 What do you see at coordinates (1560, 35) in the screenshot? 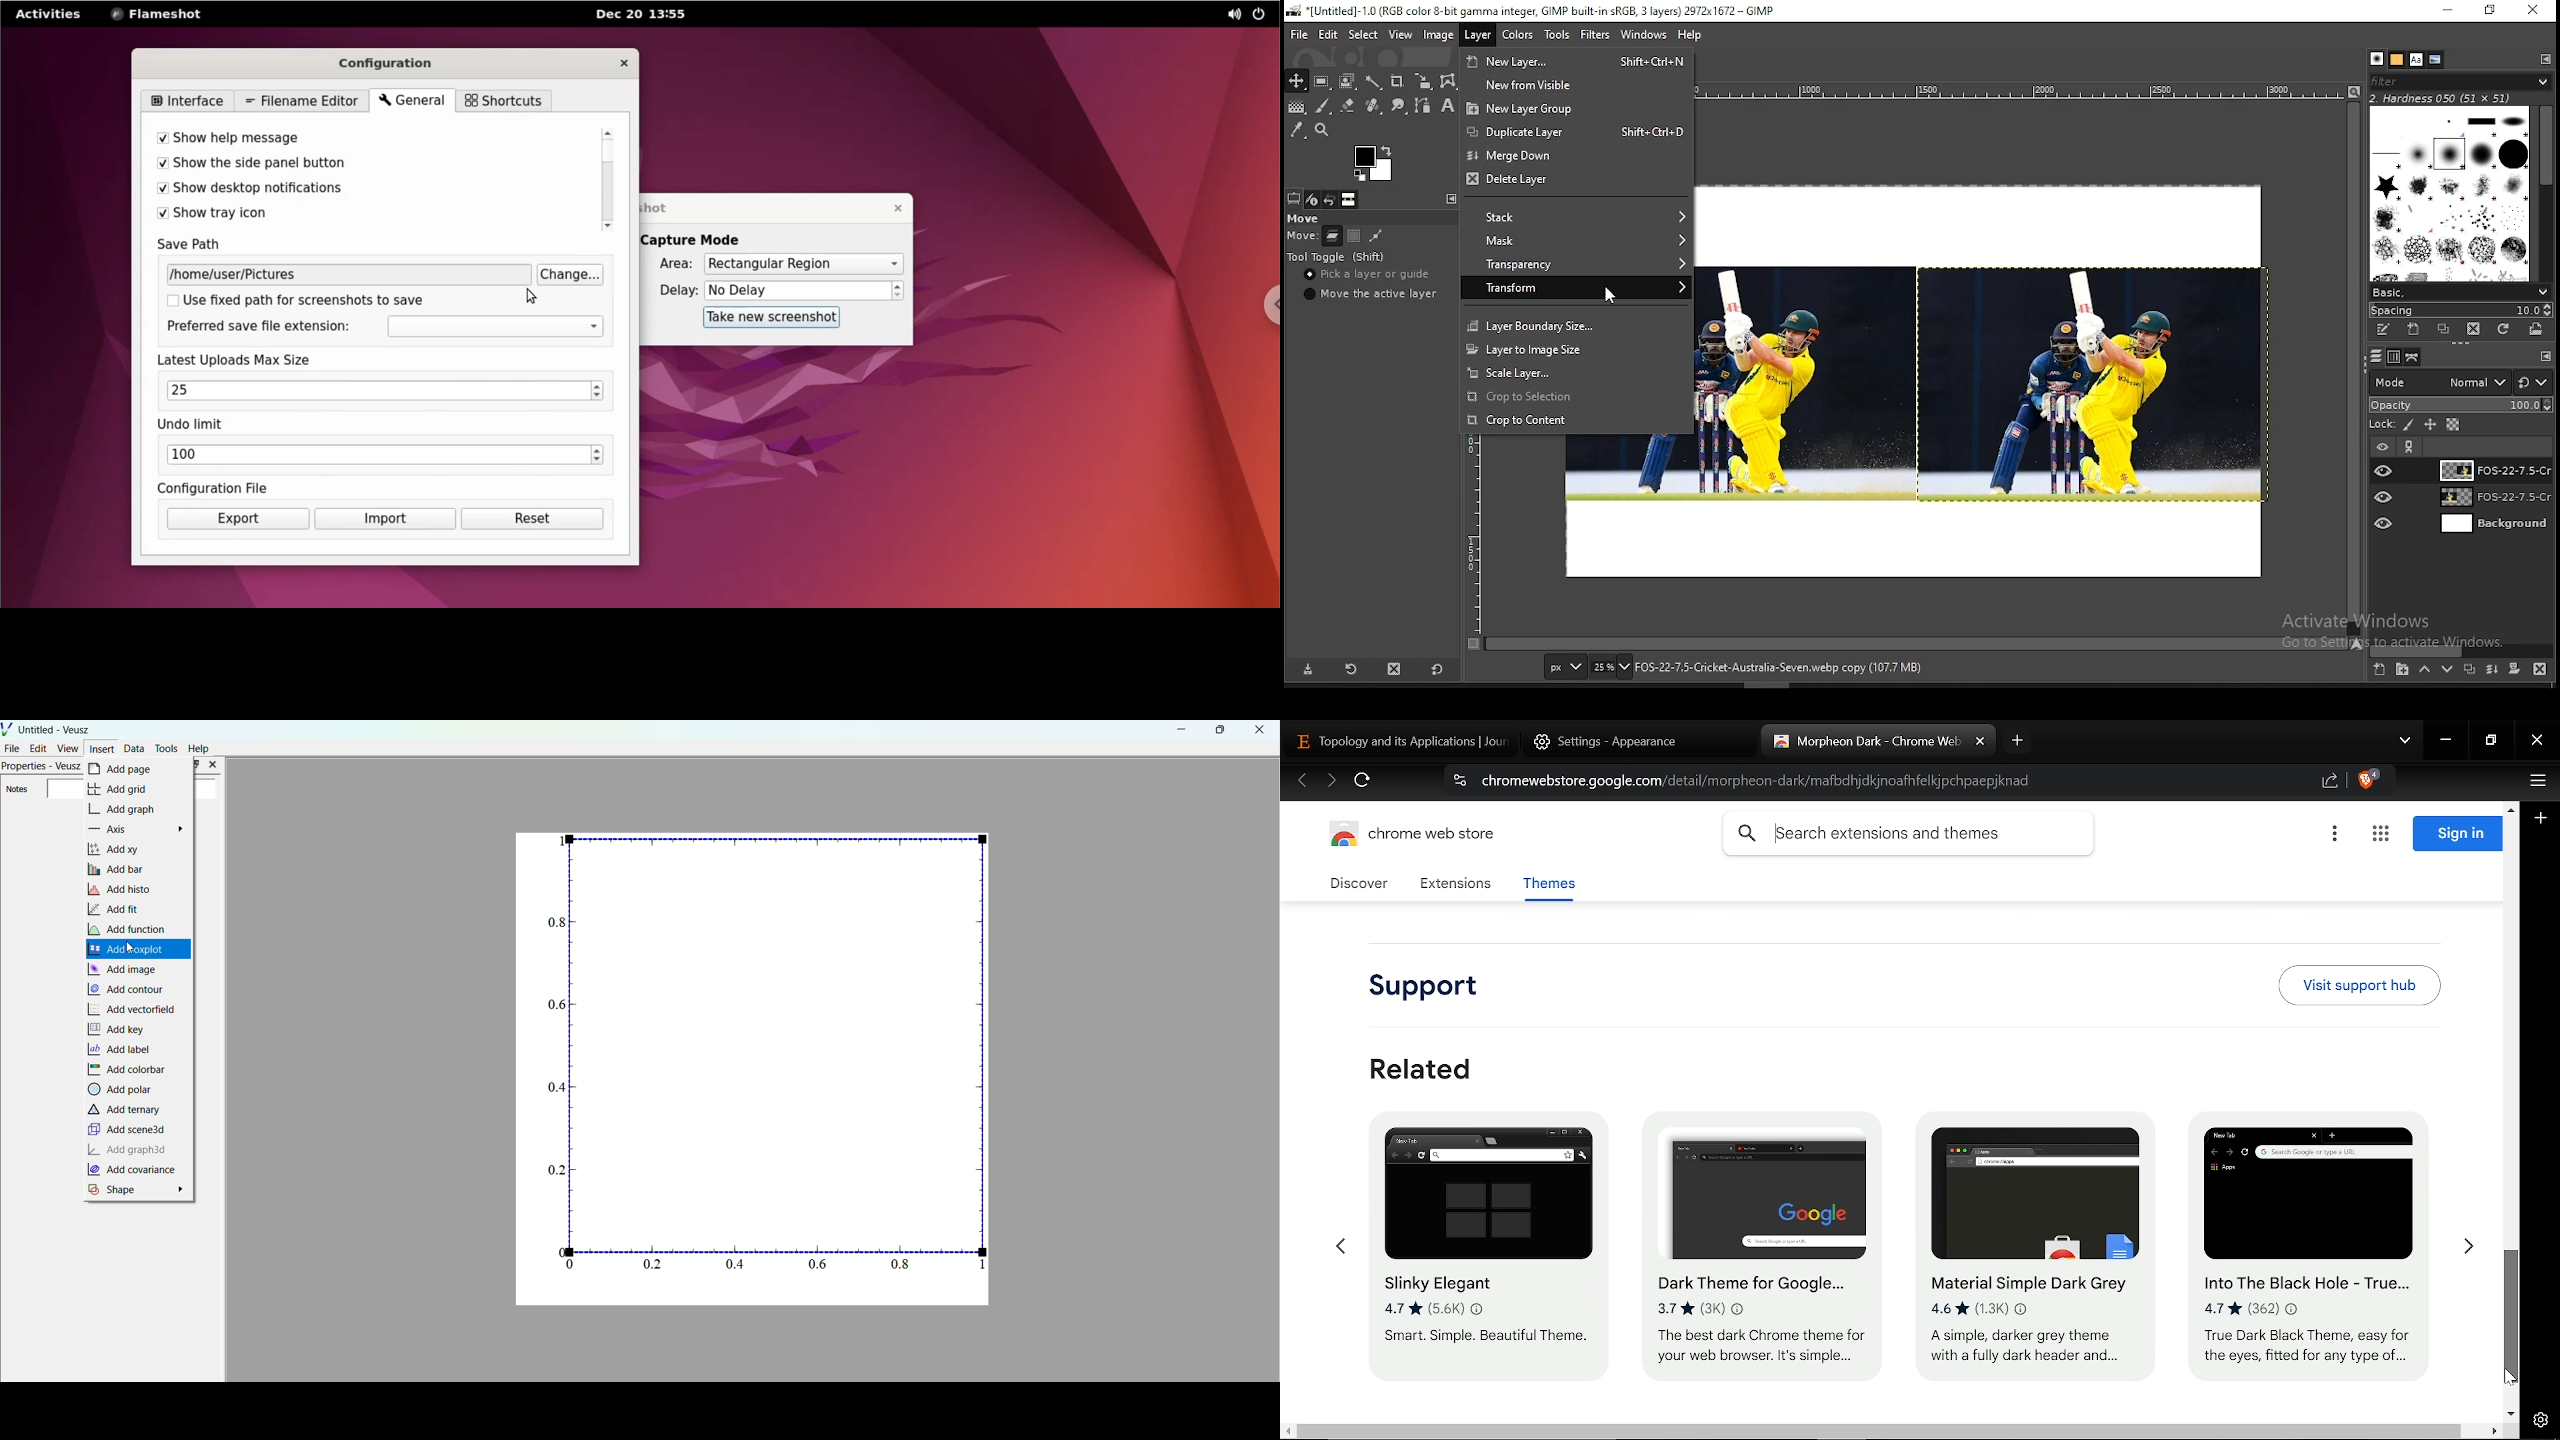
I see `tools` at bounding box center [1560, 35].